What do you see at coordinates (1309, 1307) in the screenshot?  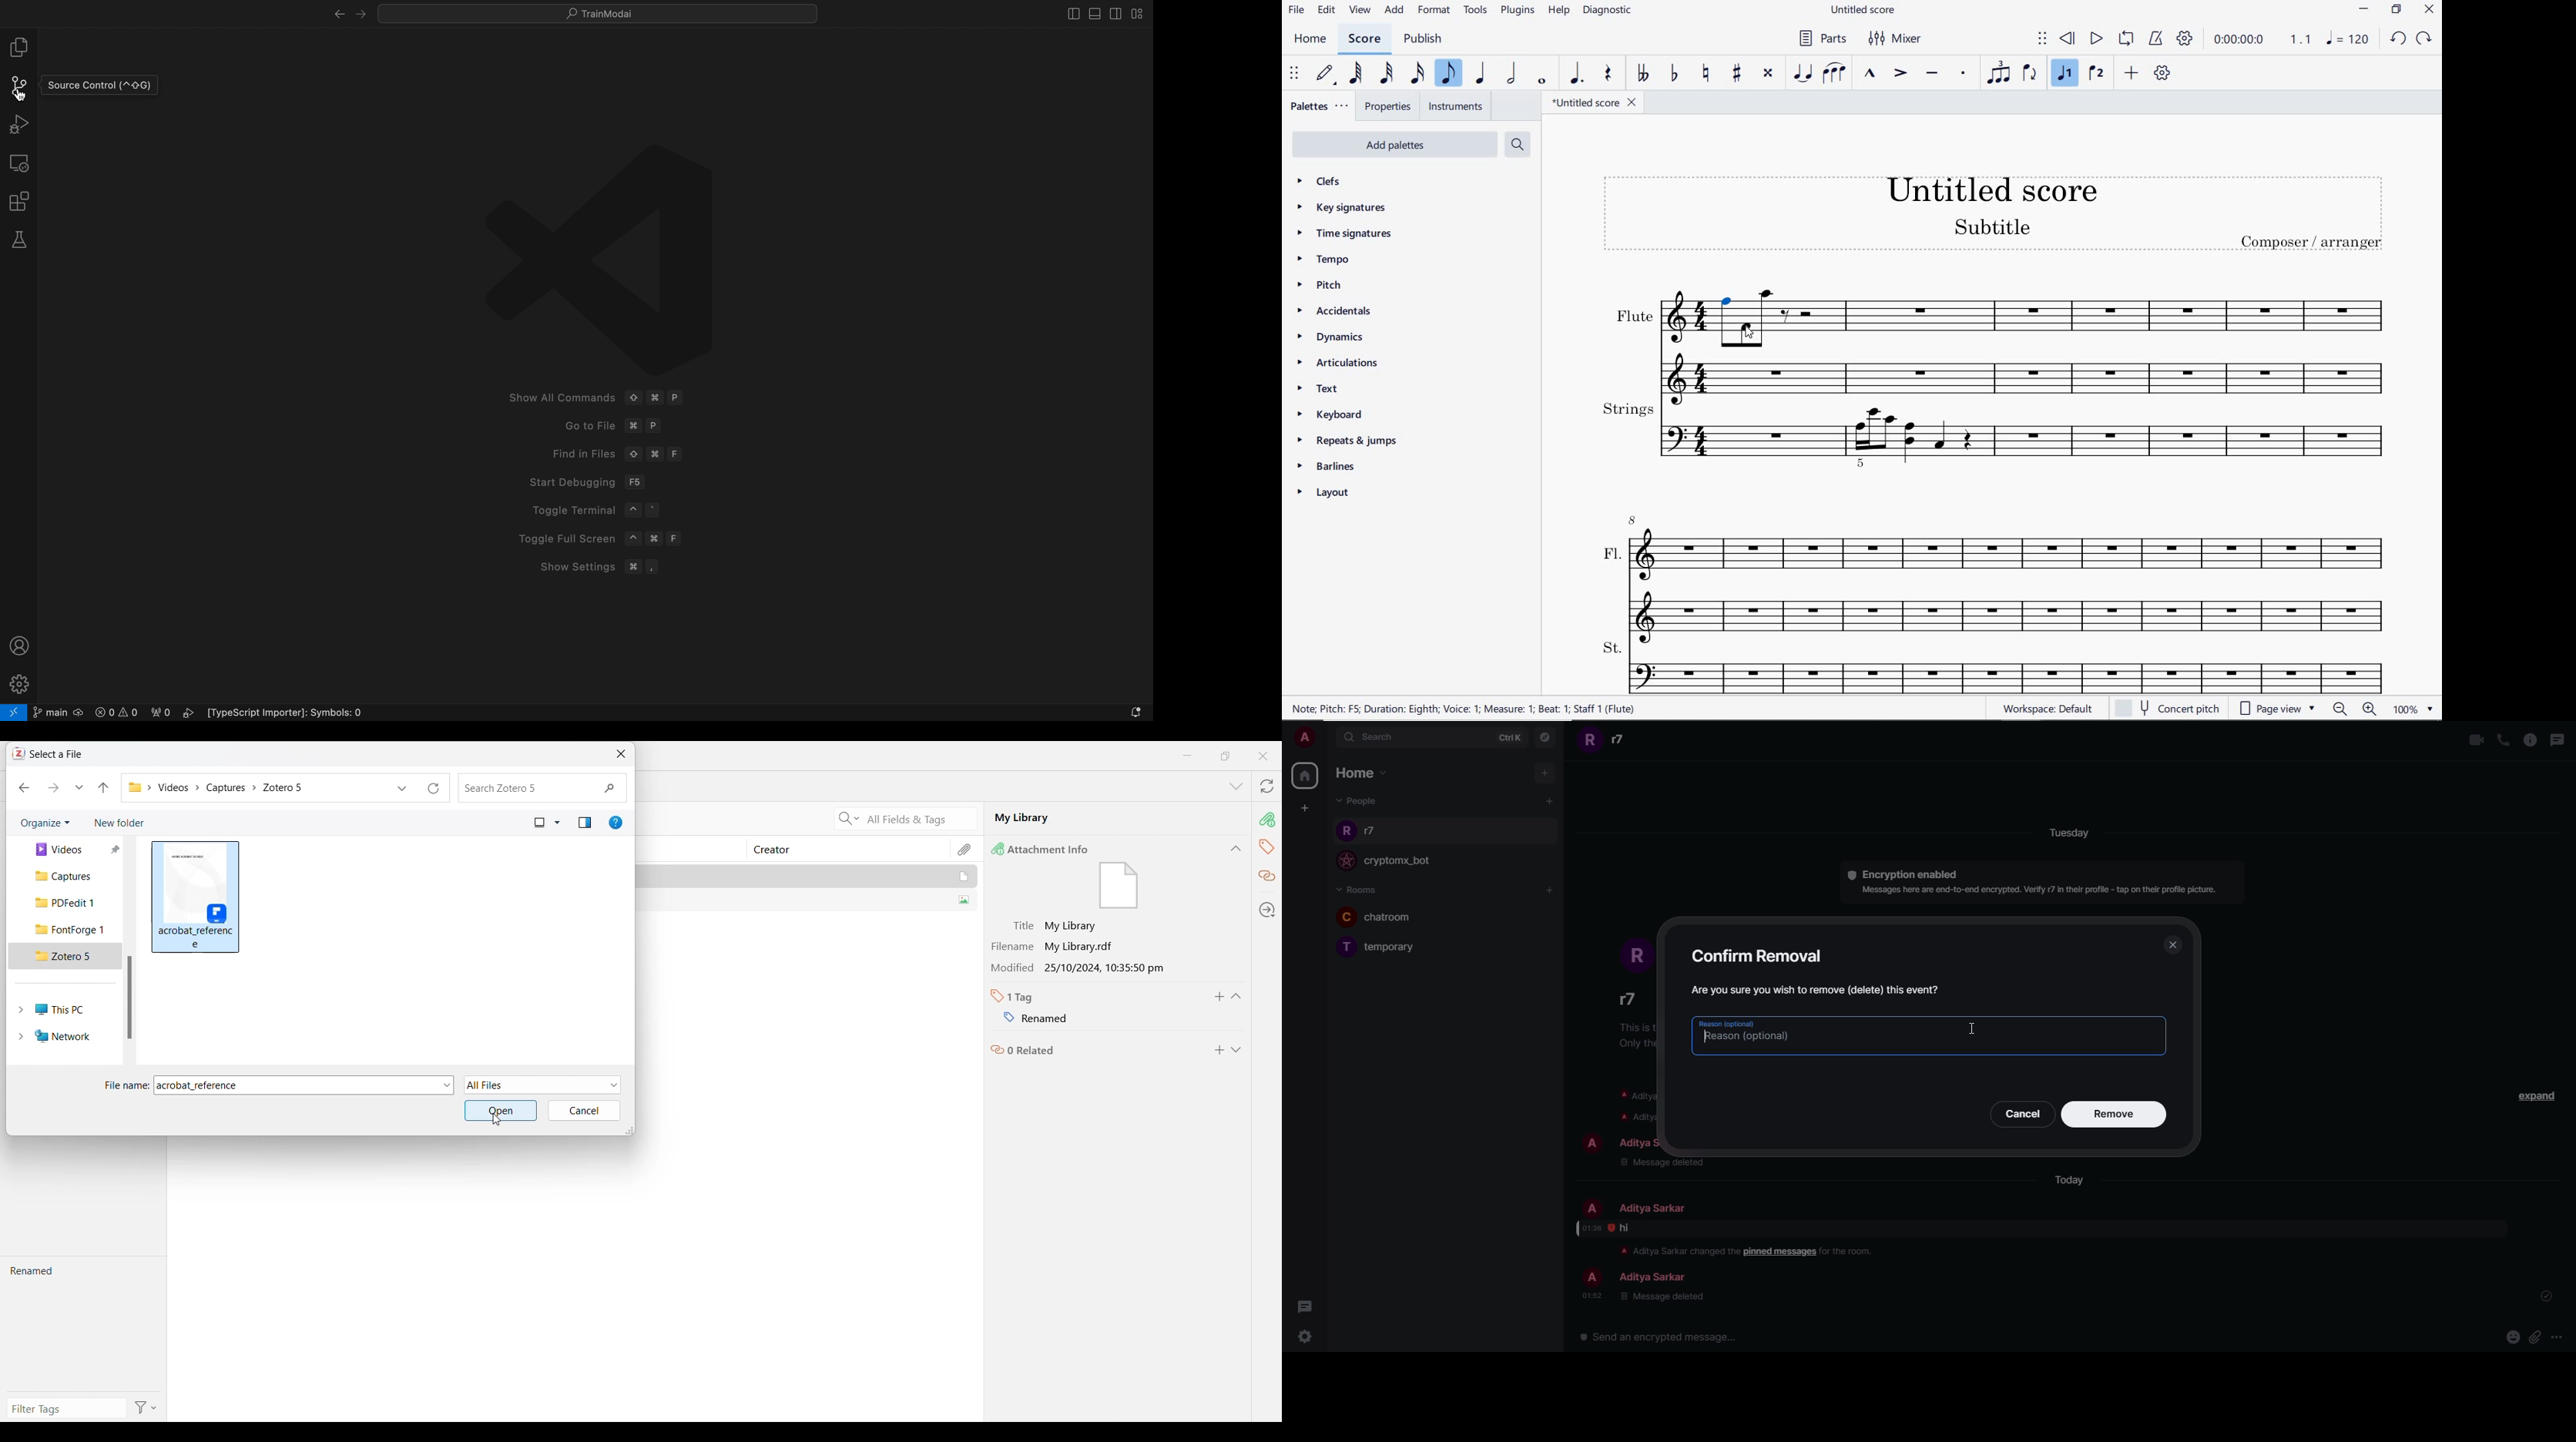 I see `threads` at bounding box center [1309, 1307].